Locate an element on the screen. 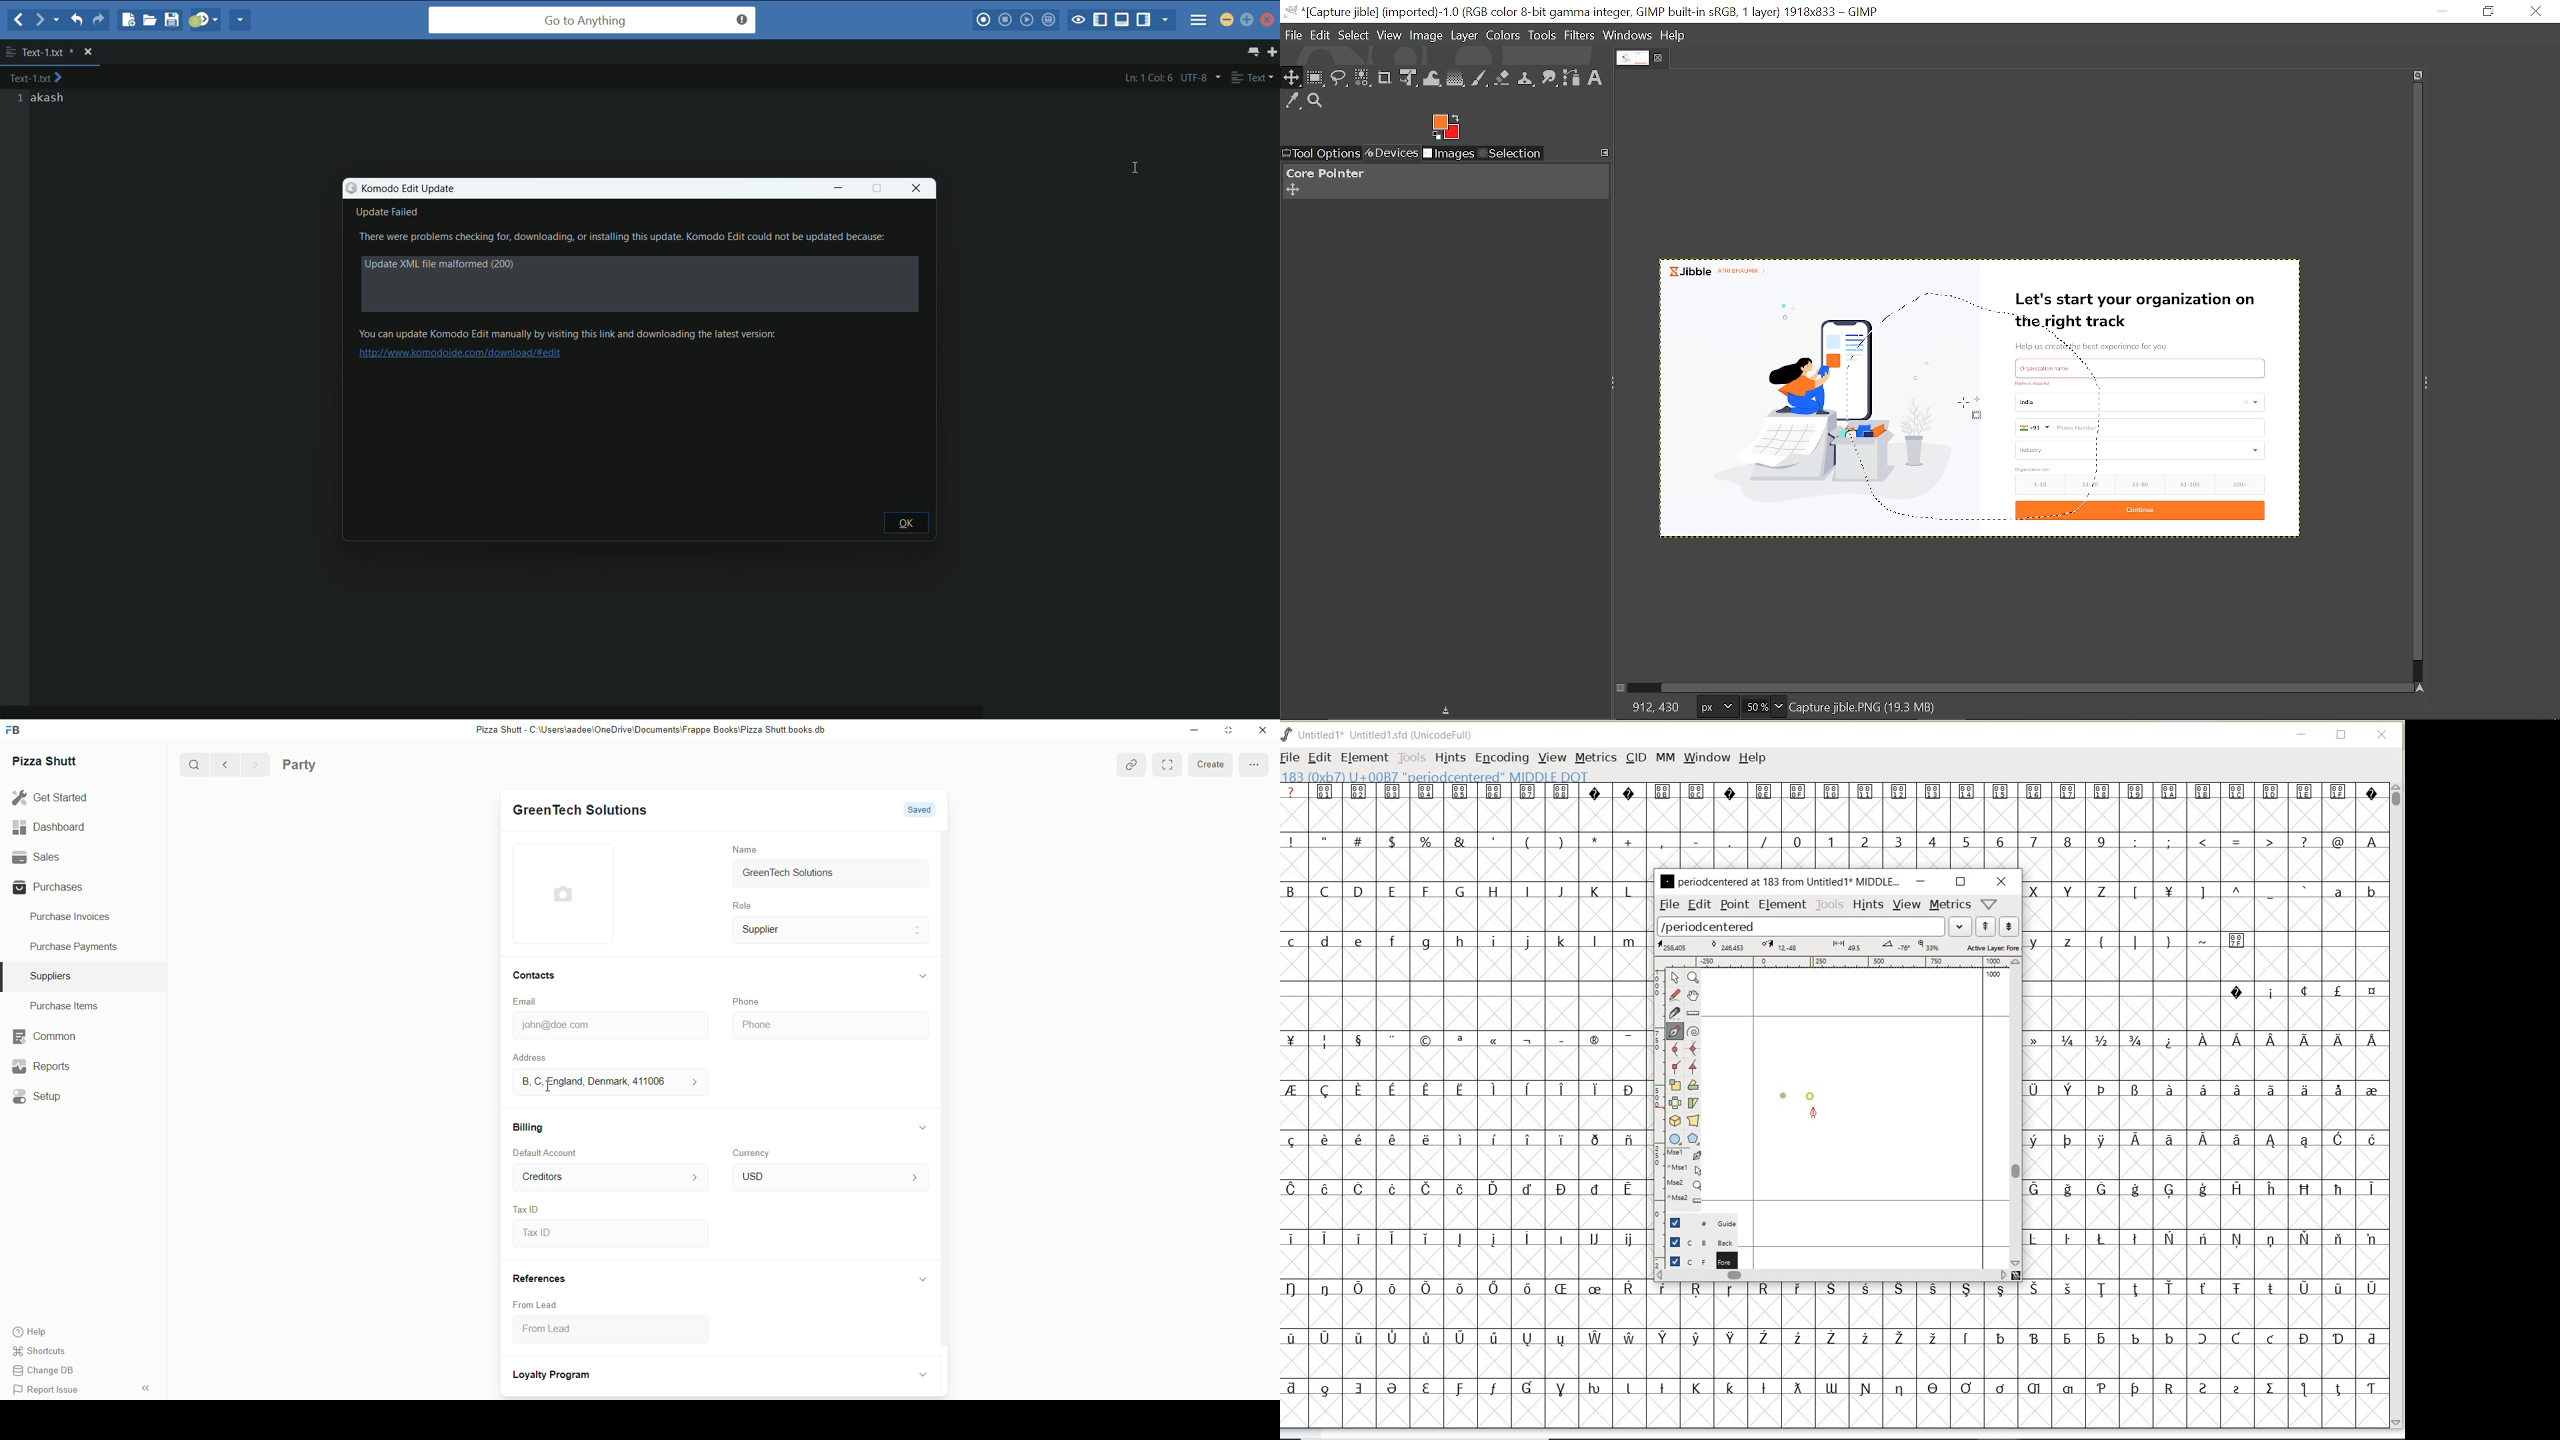  100+ is located at coordinates (2238, 483).